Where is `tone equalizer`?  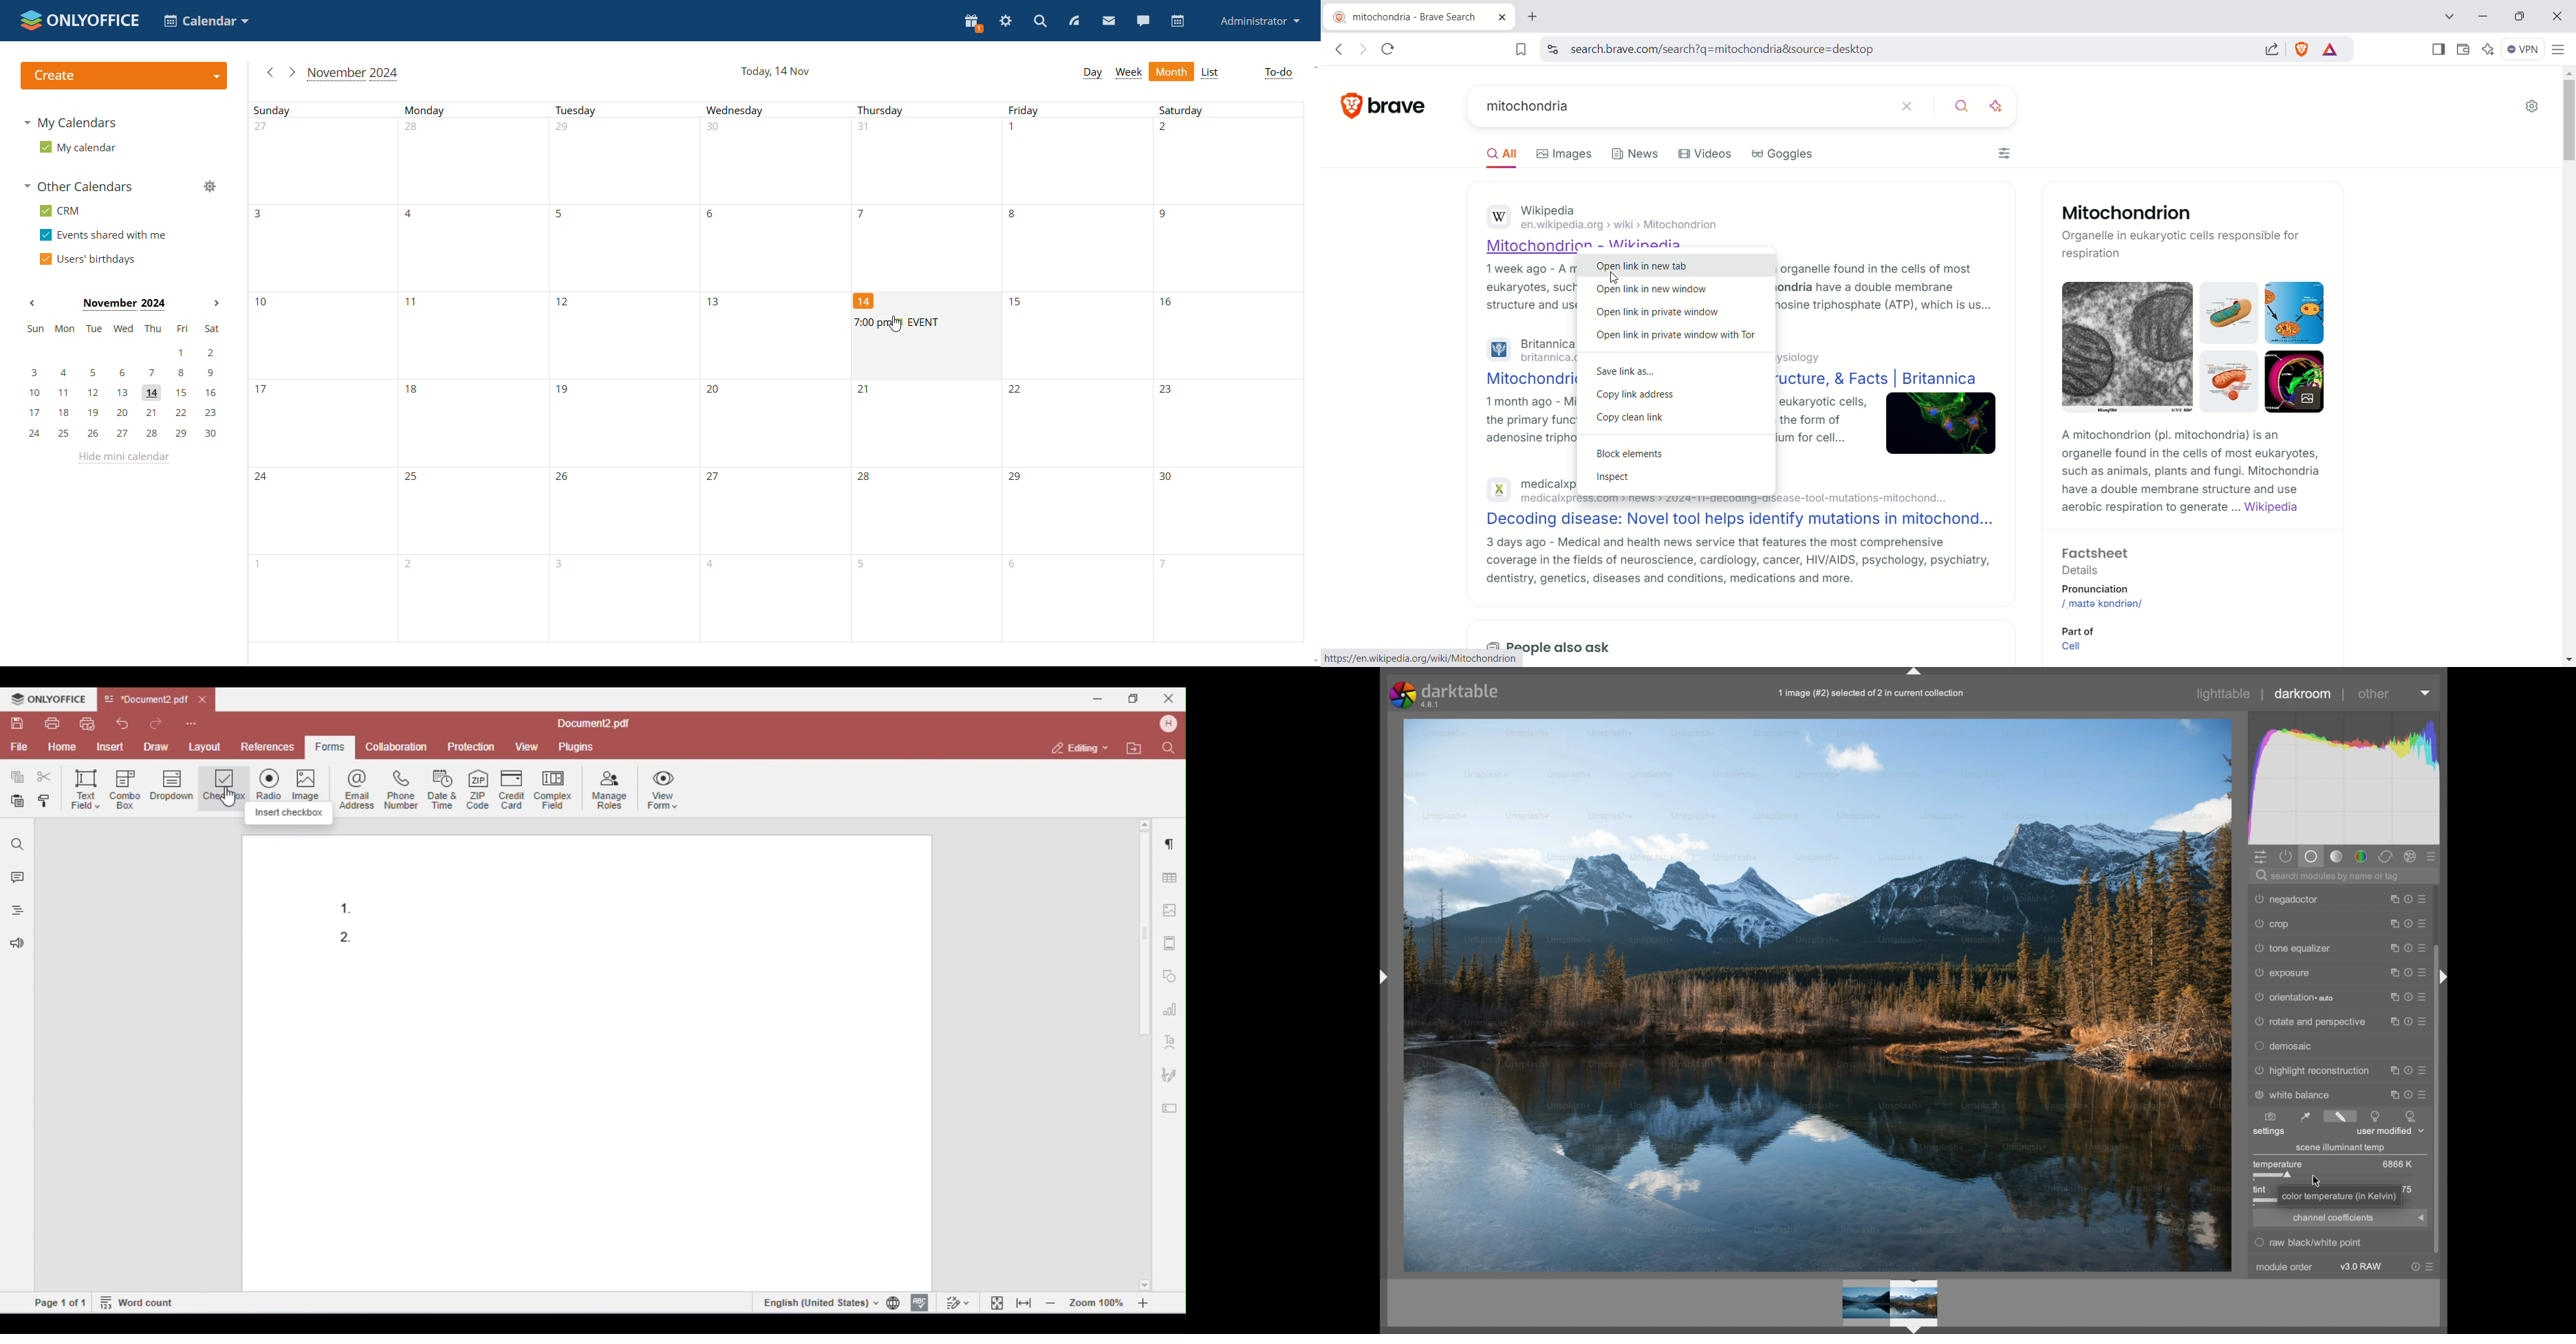 tone equalizer is located at coordinates (2293, 948).